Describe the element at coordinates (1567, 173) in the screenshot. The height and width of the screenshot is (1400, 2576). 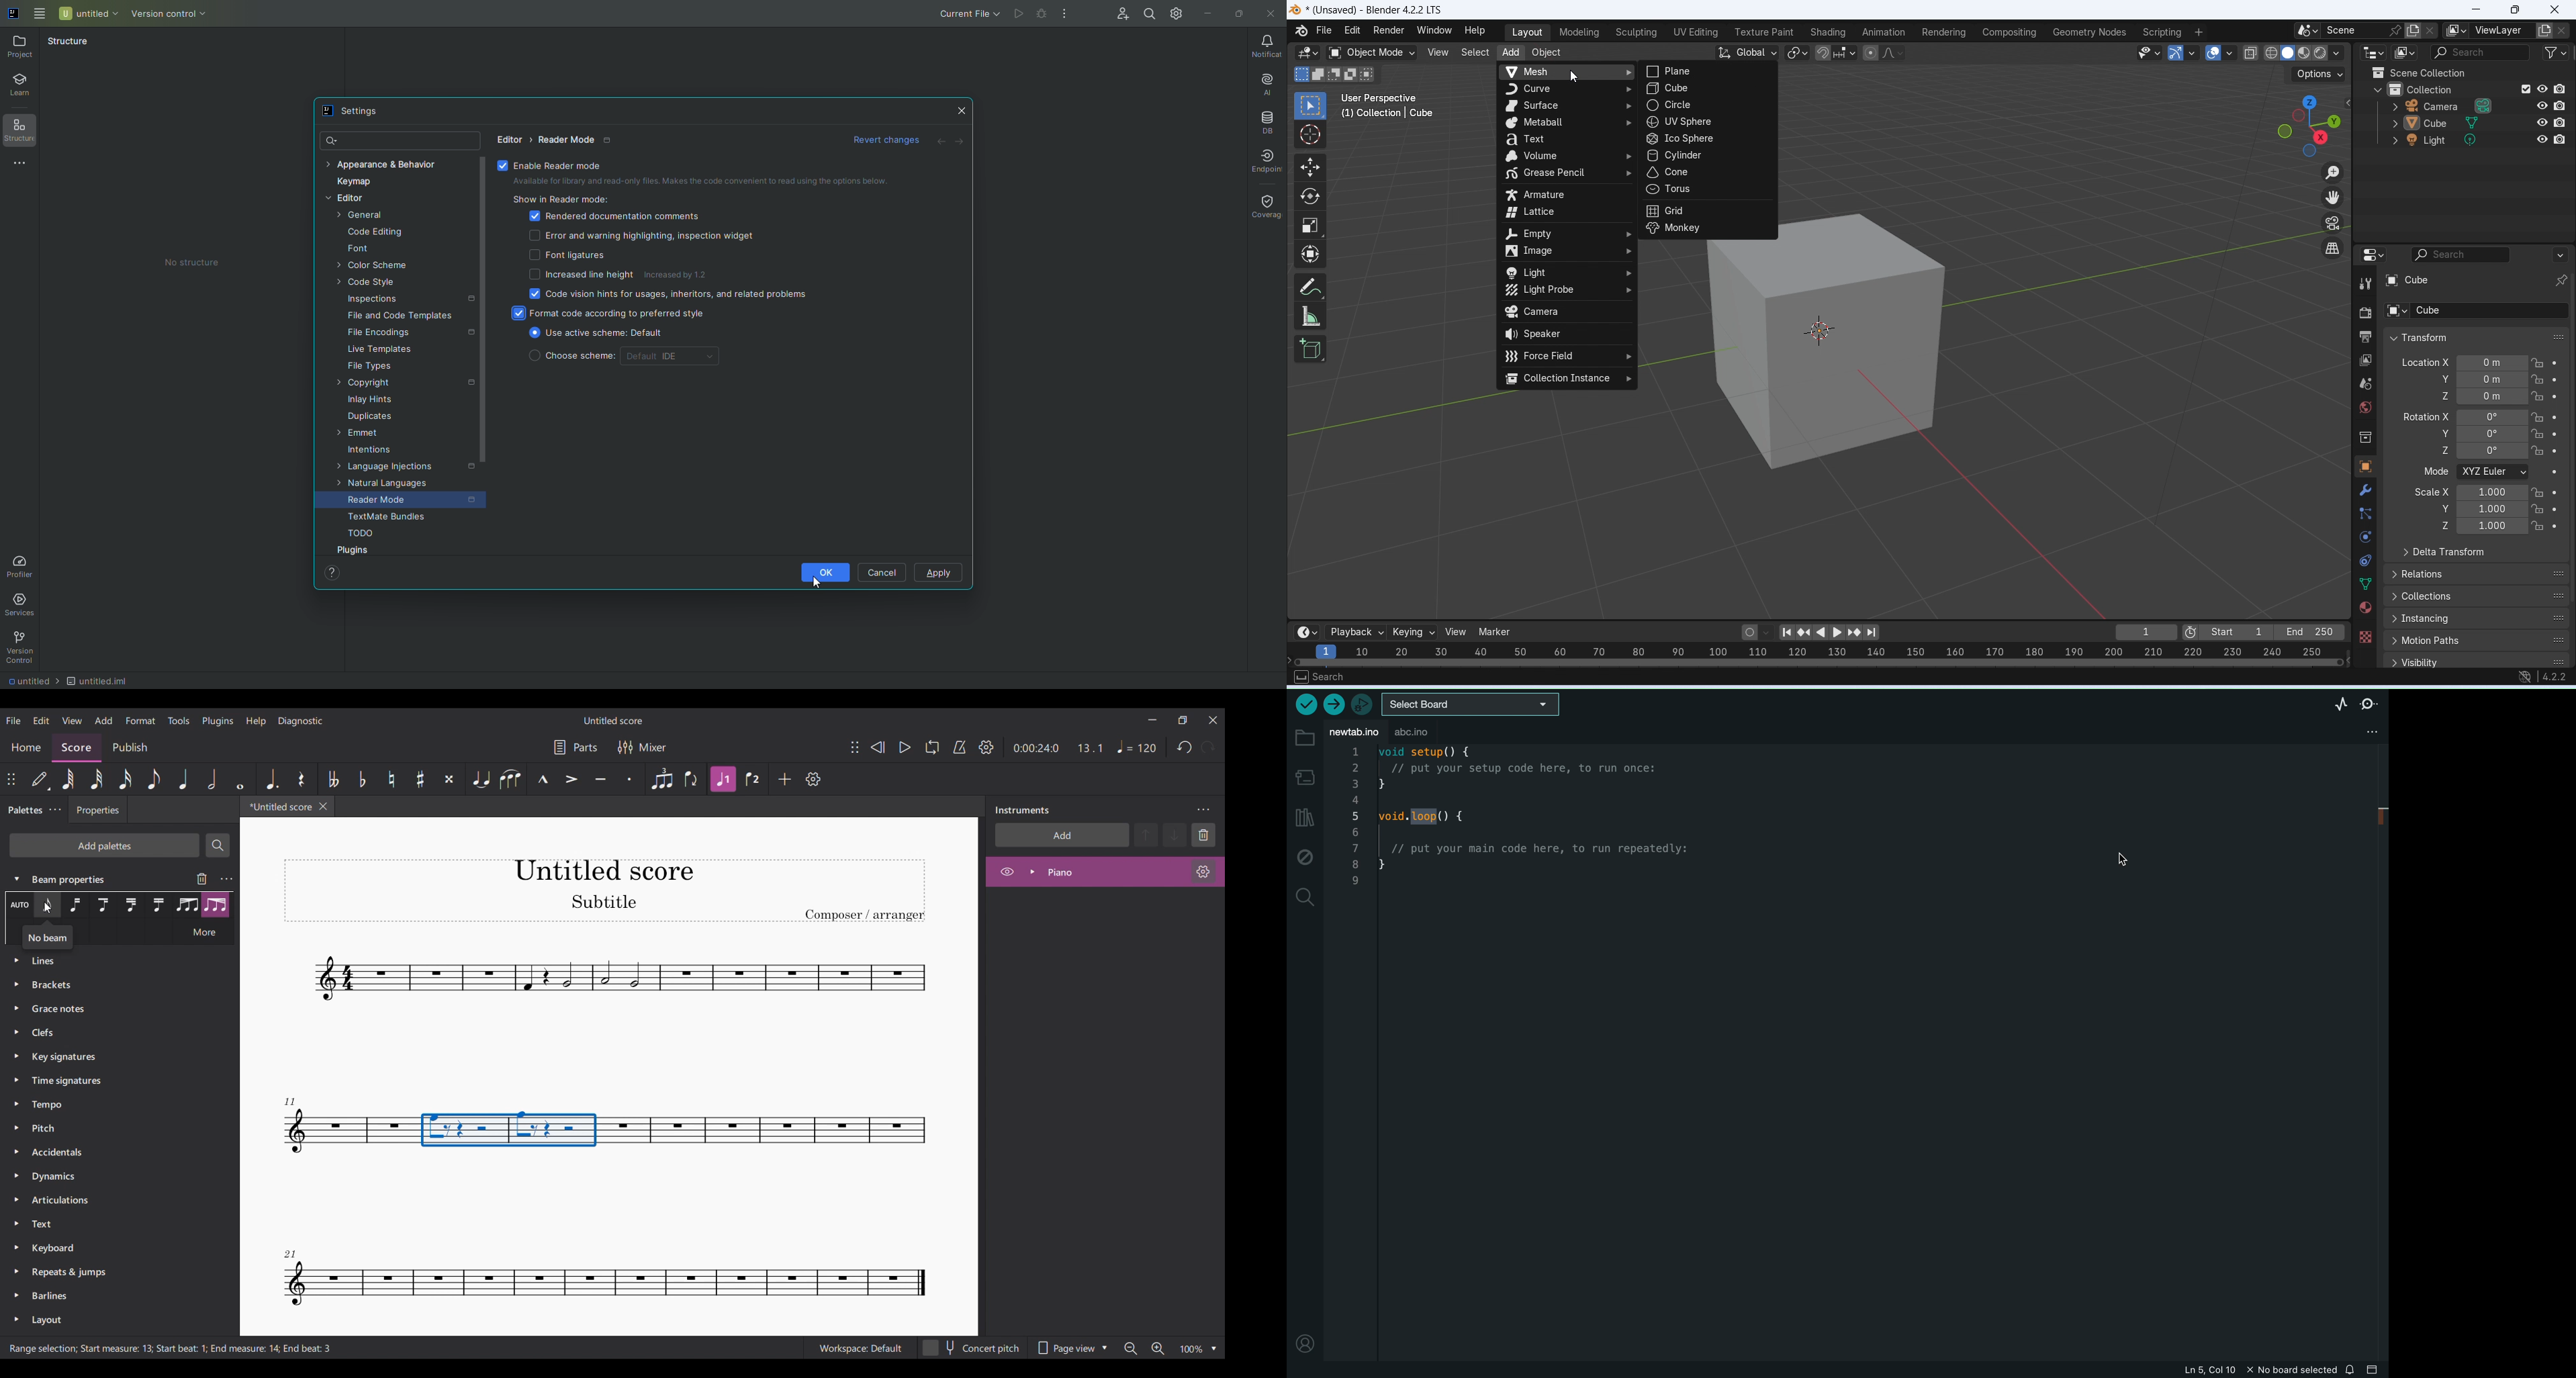
I see `grease pencil` at that location.